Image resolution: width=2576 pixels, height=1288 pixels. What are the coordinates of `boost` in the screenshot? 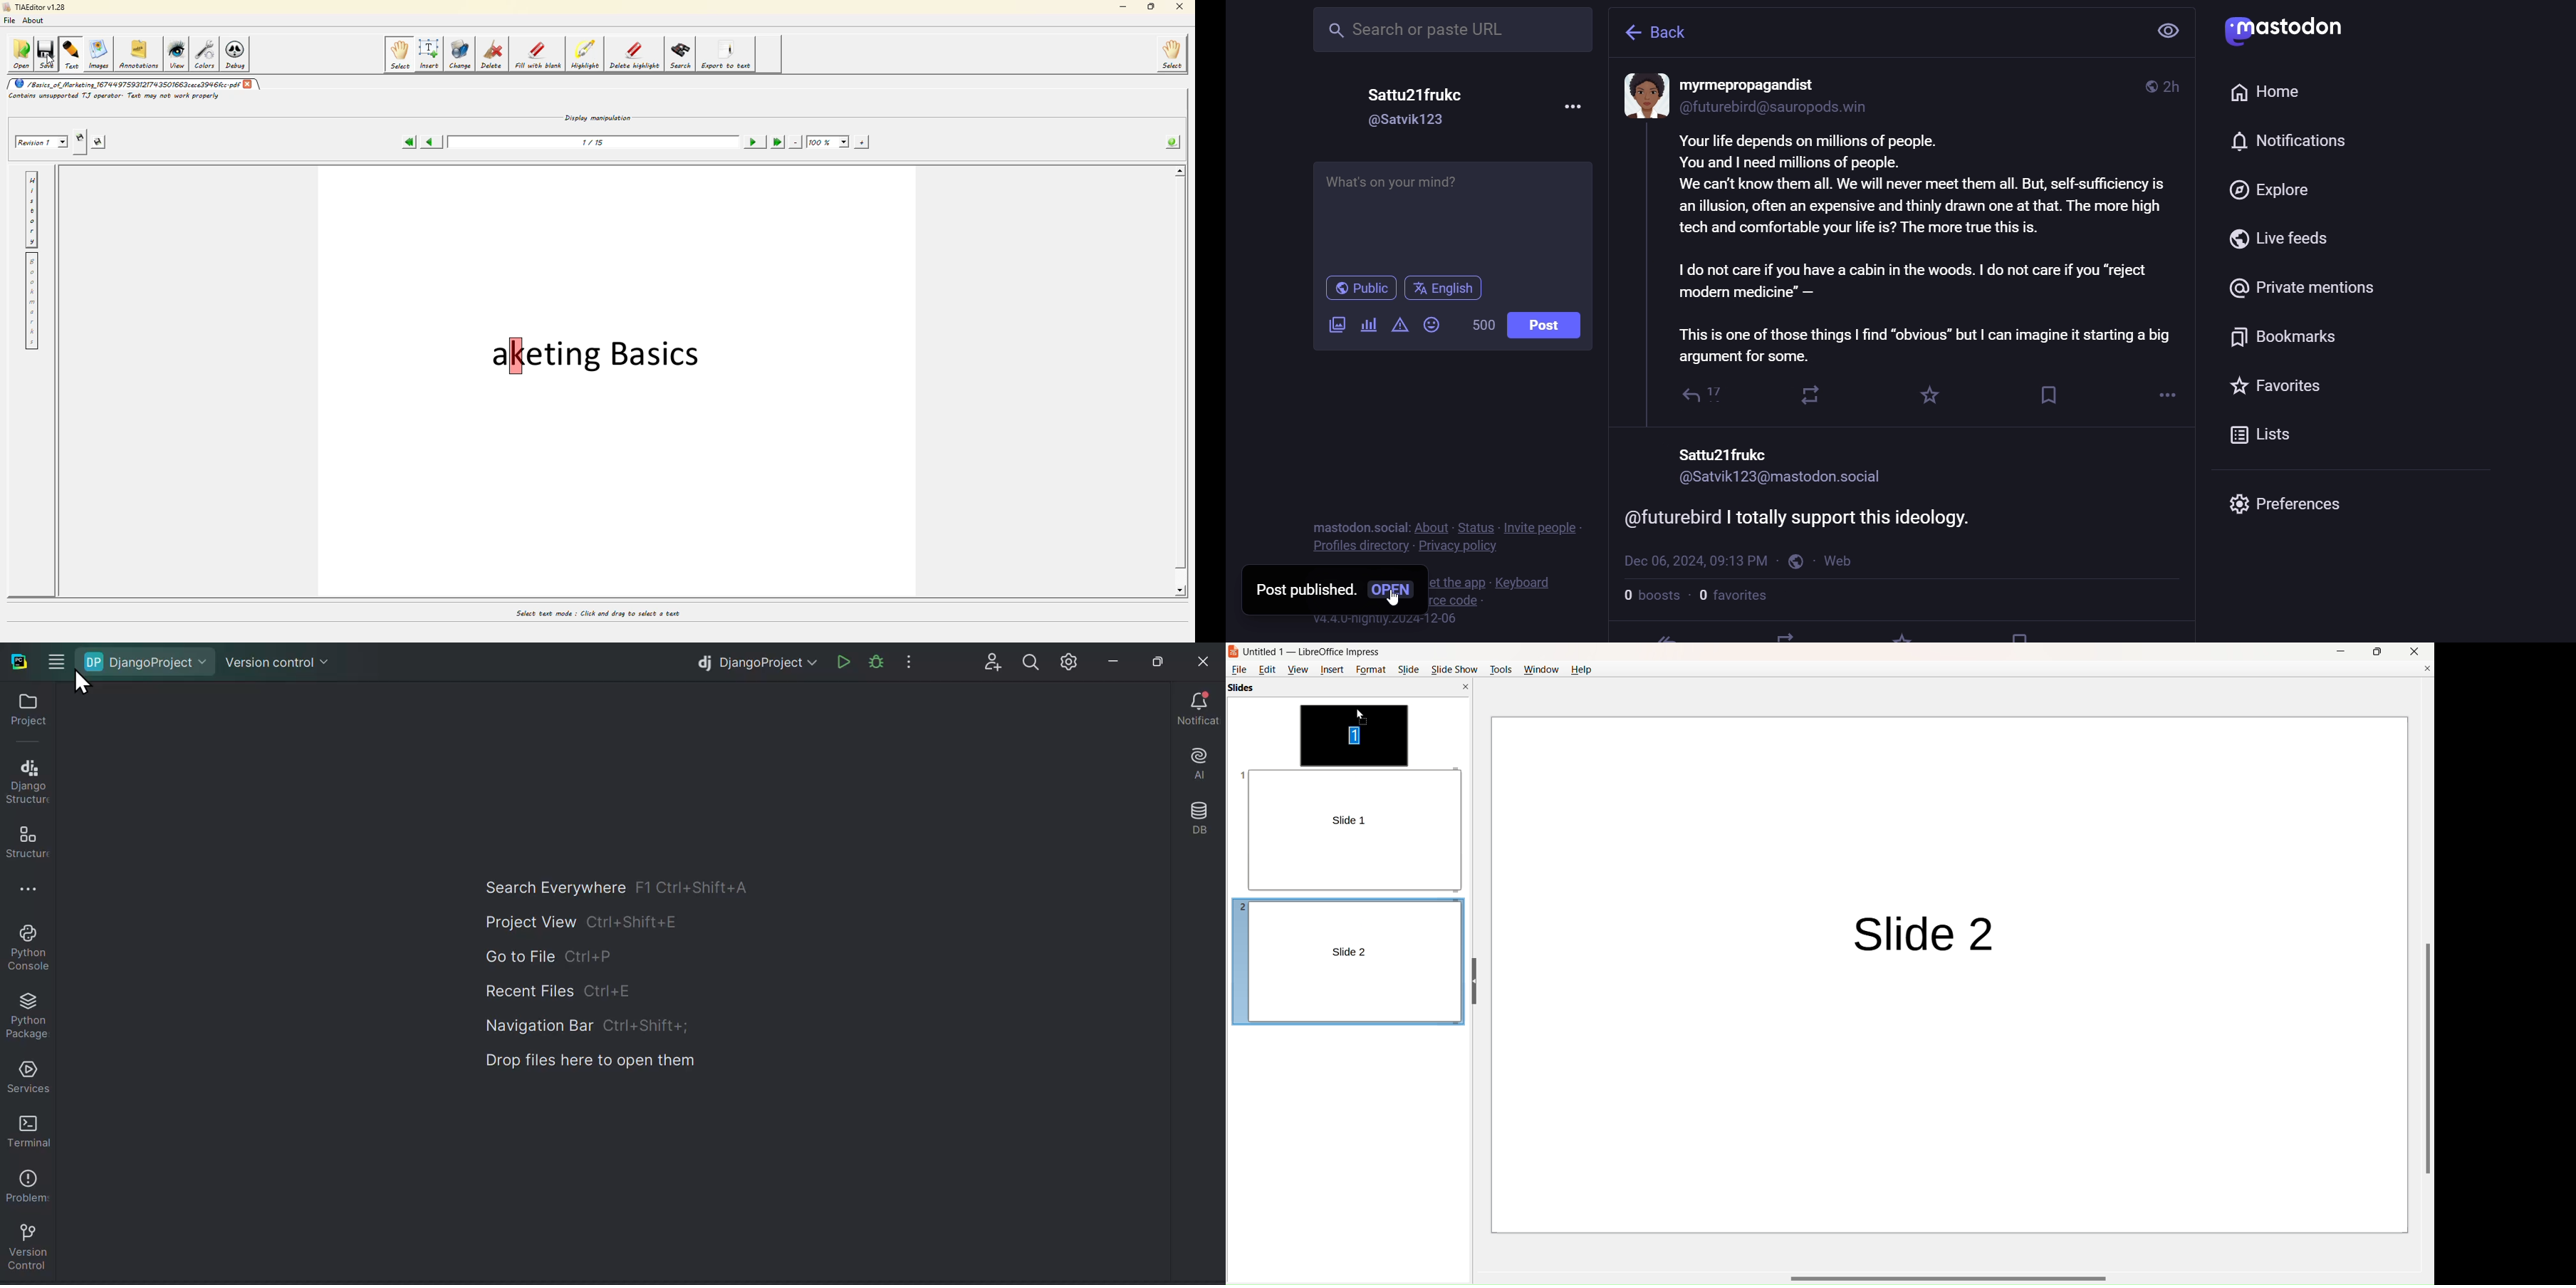 It's located at (1810, 395).